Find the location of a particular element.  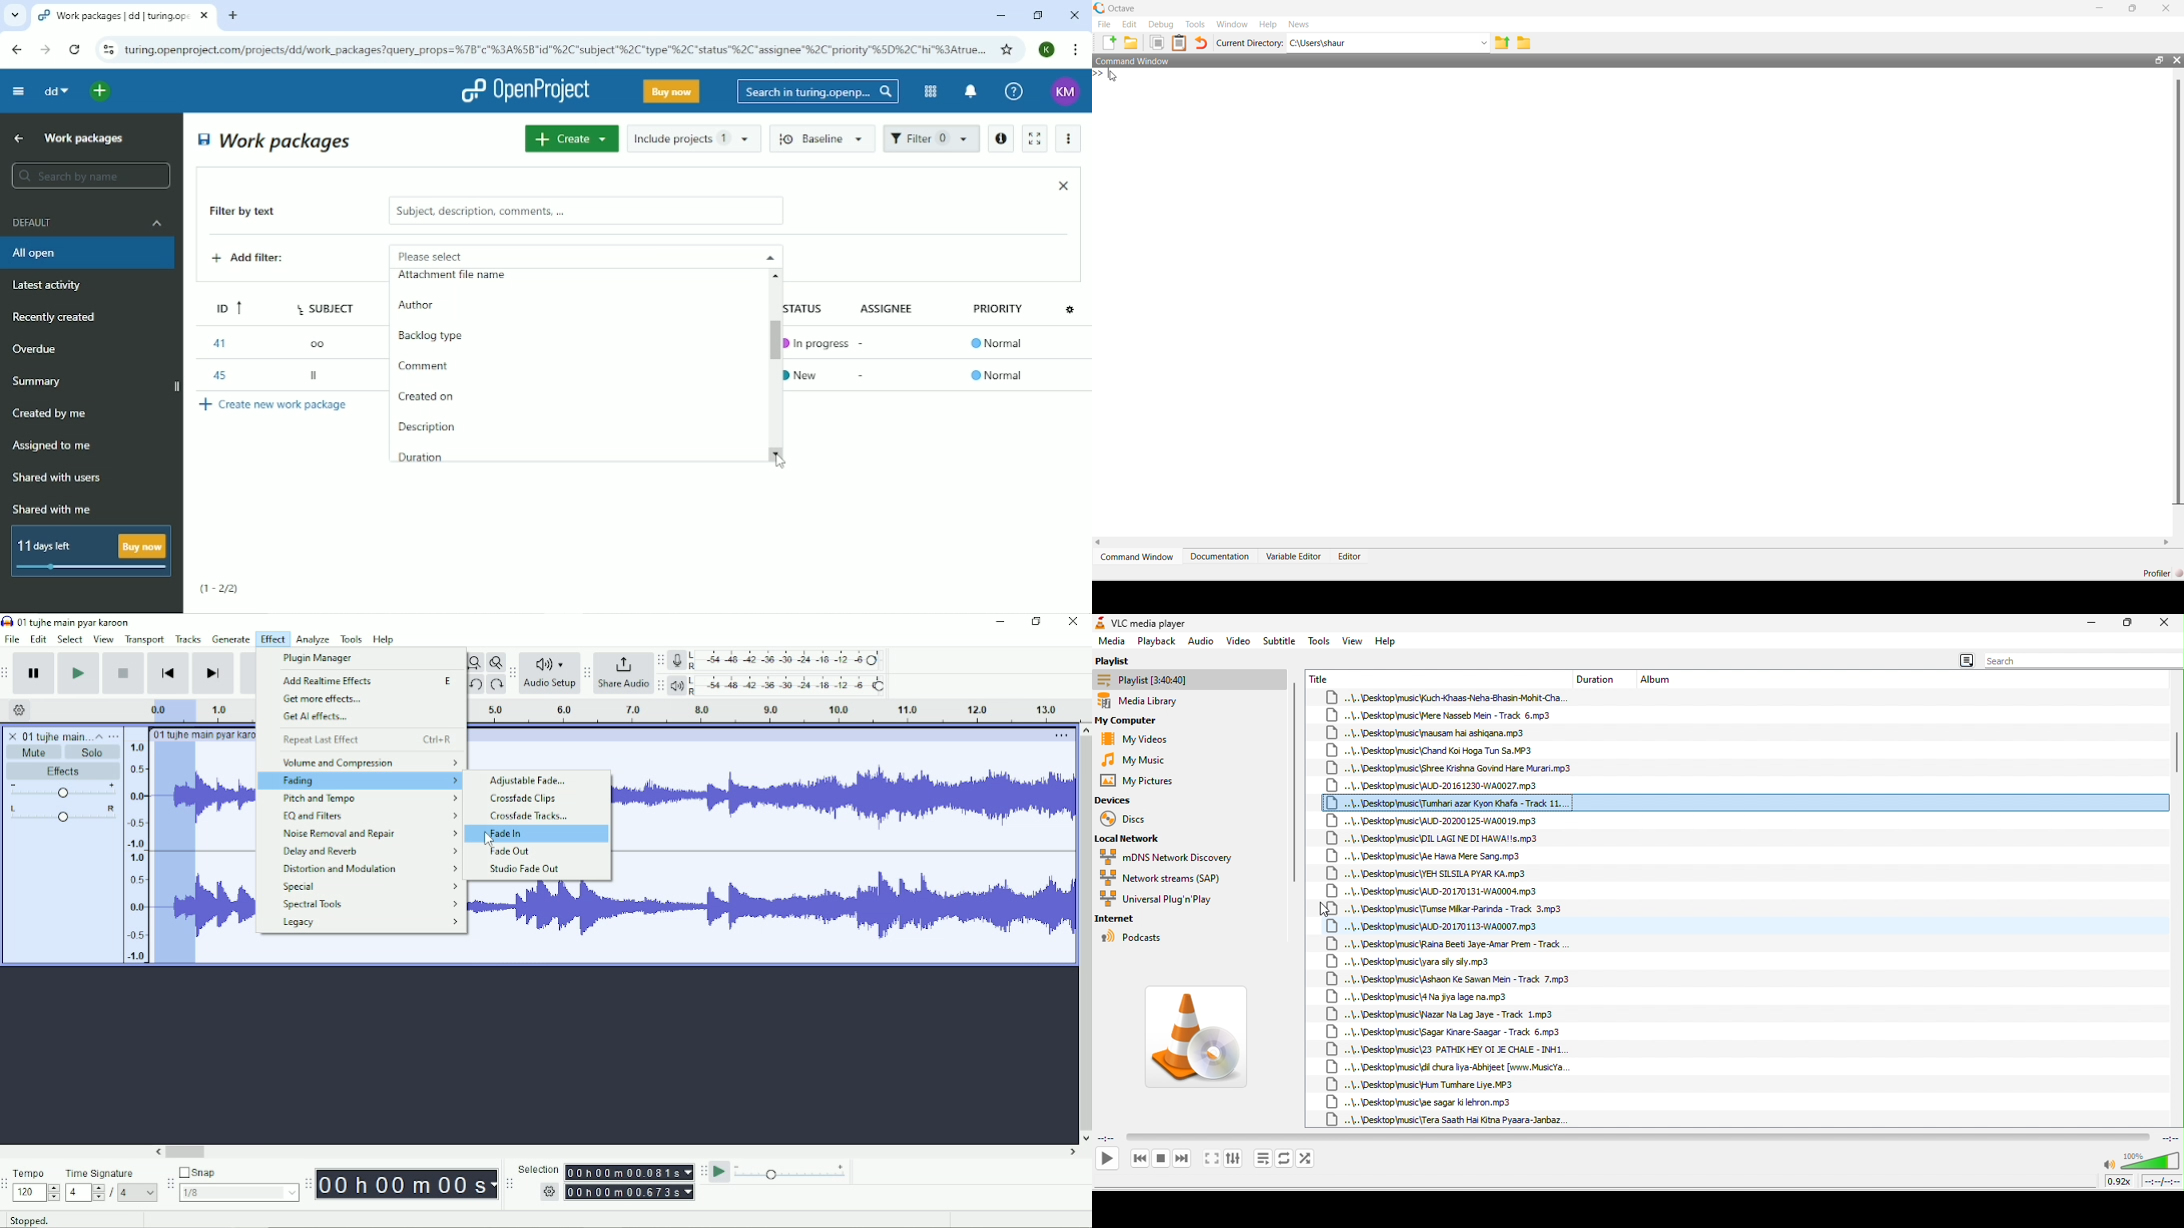

Tempo Signature range is located at coordinates (84, 1192).